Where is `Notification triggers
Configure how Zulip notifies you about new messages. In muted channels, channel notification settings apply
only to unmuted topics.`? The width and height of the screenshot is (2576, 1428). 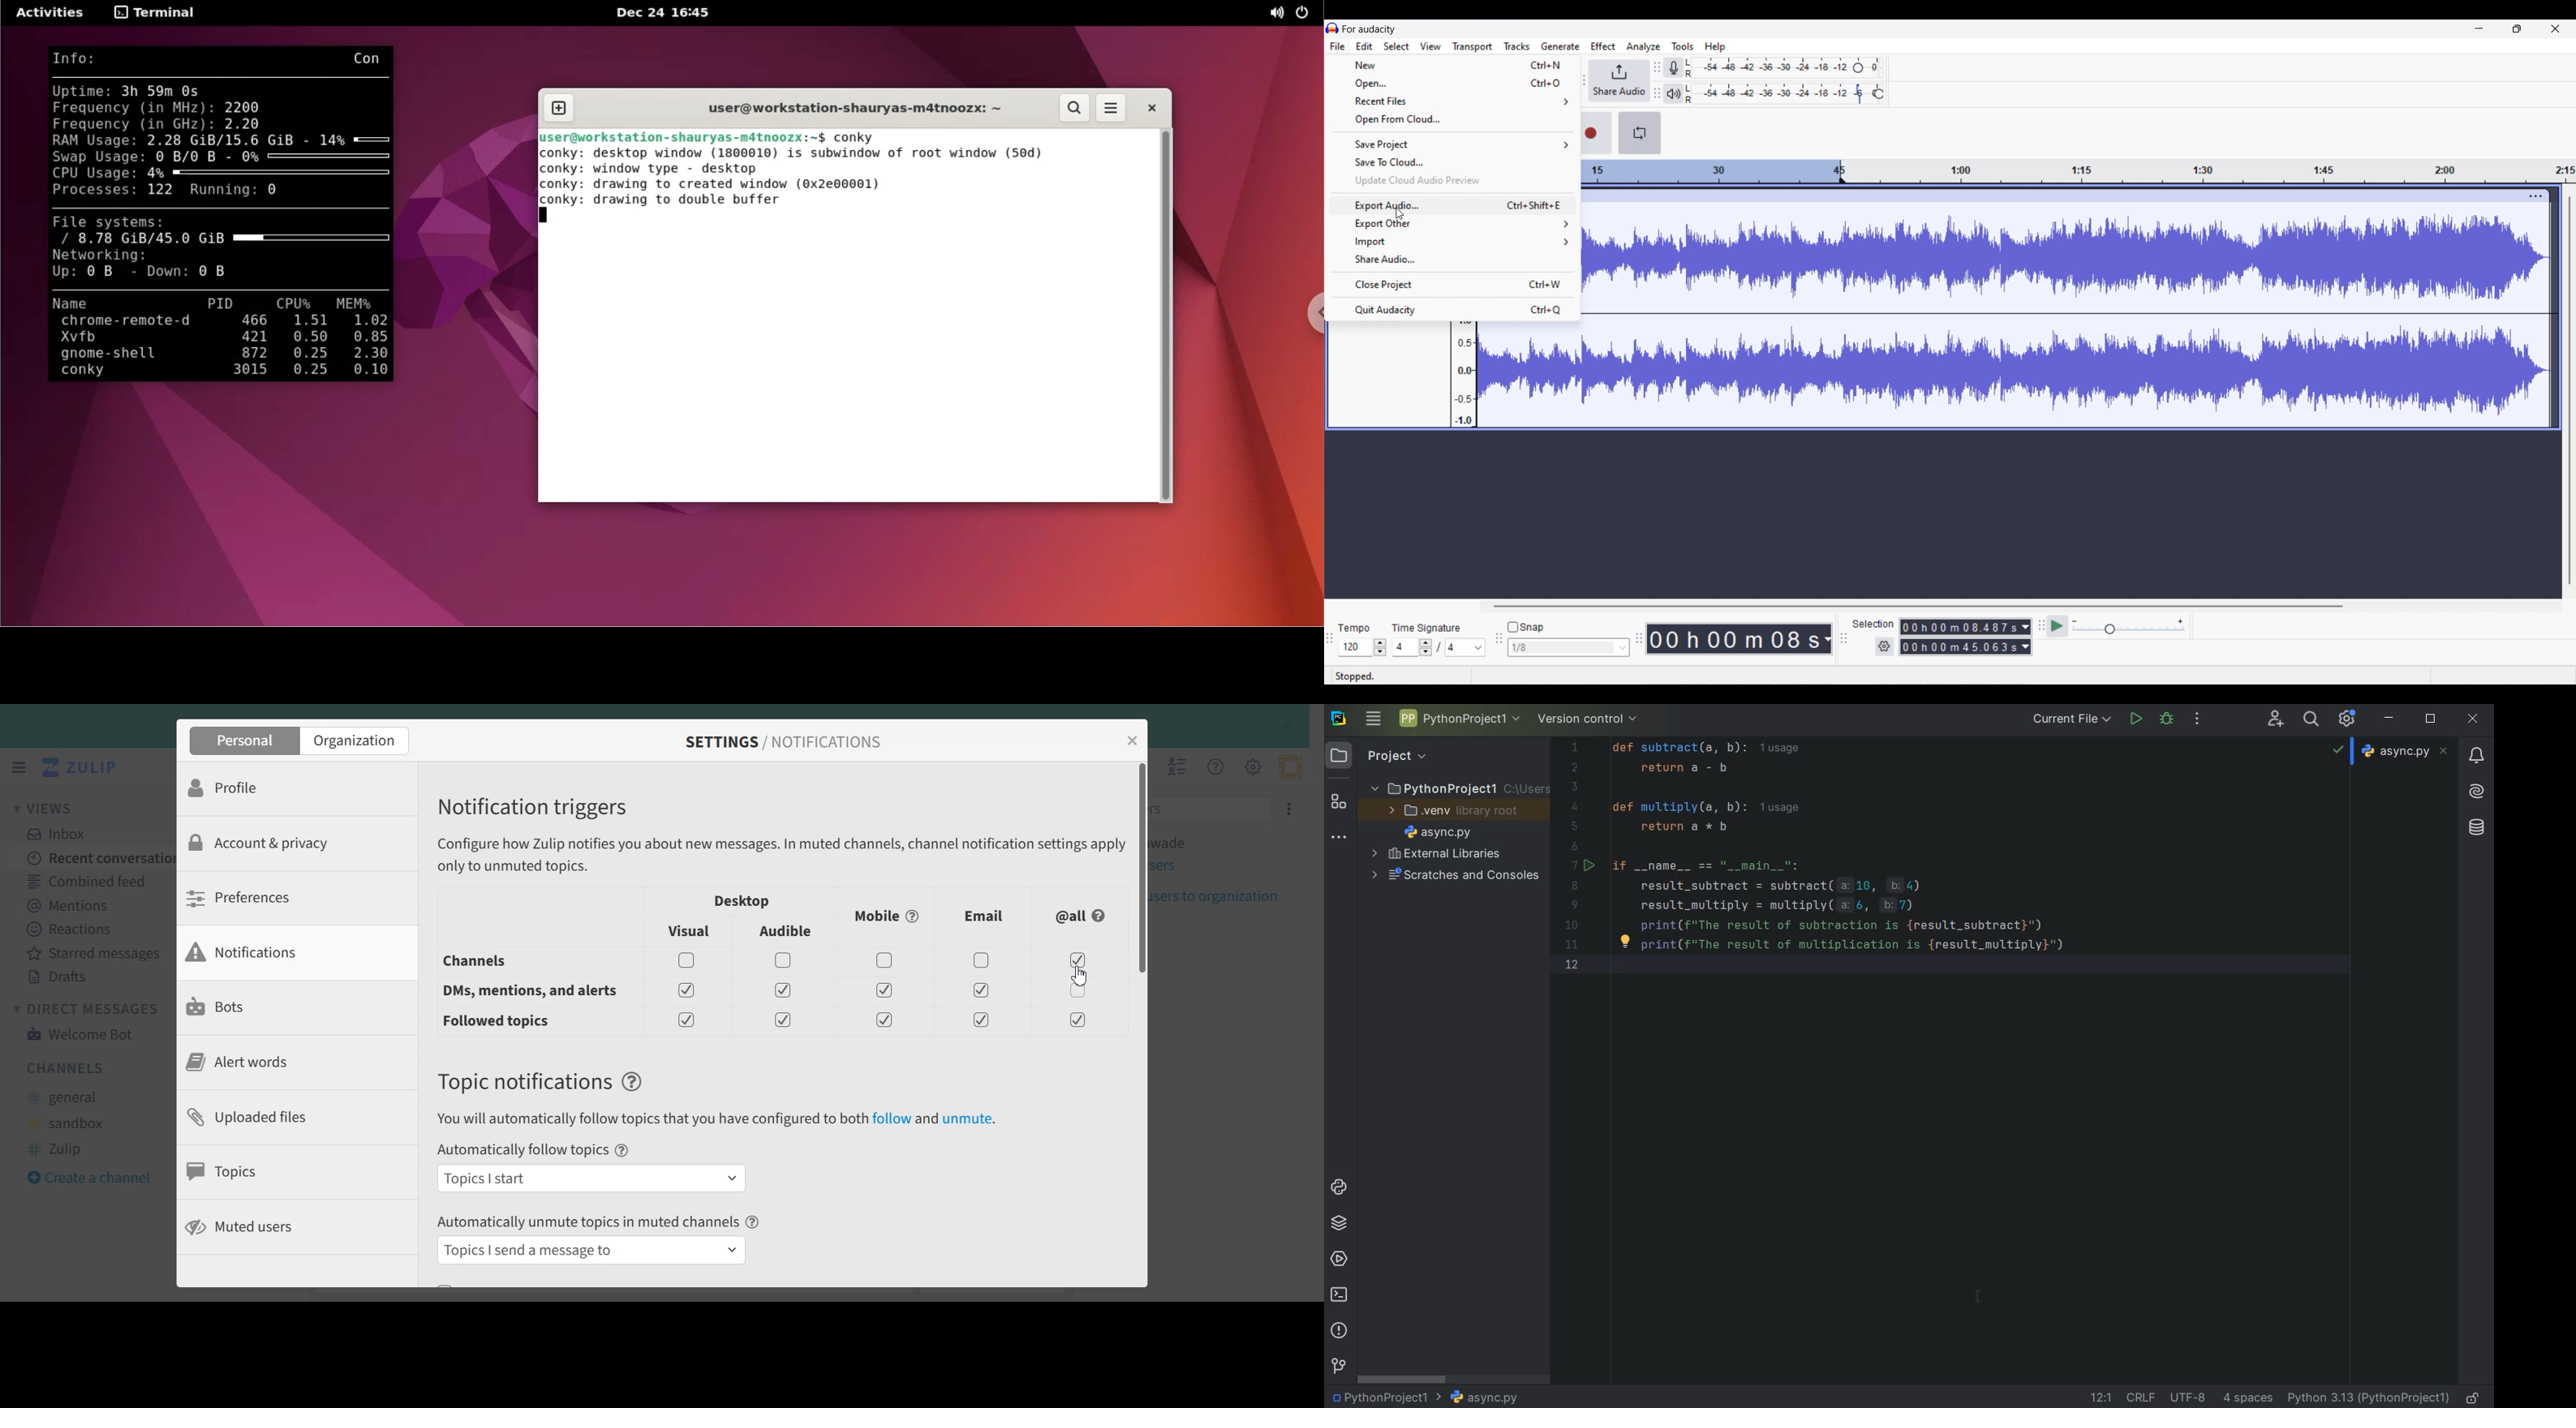
Notification triggers
Configure how Zulip notifies you about new messages. In muted channels, channel notification settings apply
only to unmuted topics. is located at coordinates (777, 835).